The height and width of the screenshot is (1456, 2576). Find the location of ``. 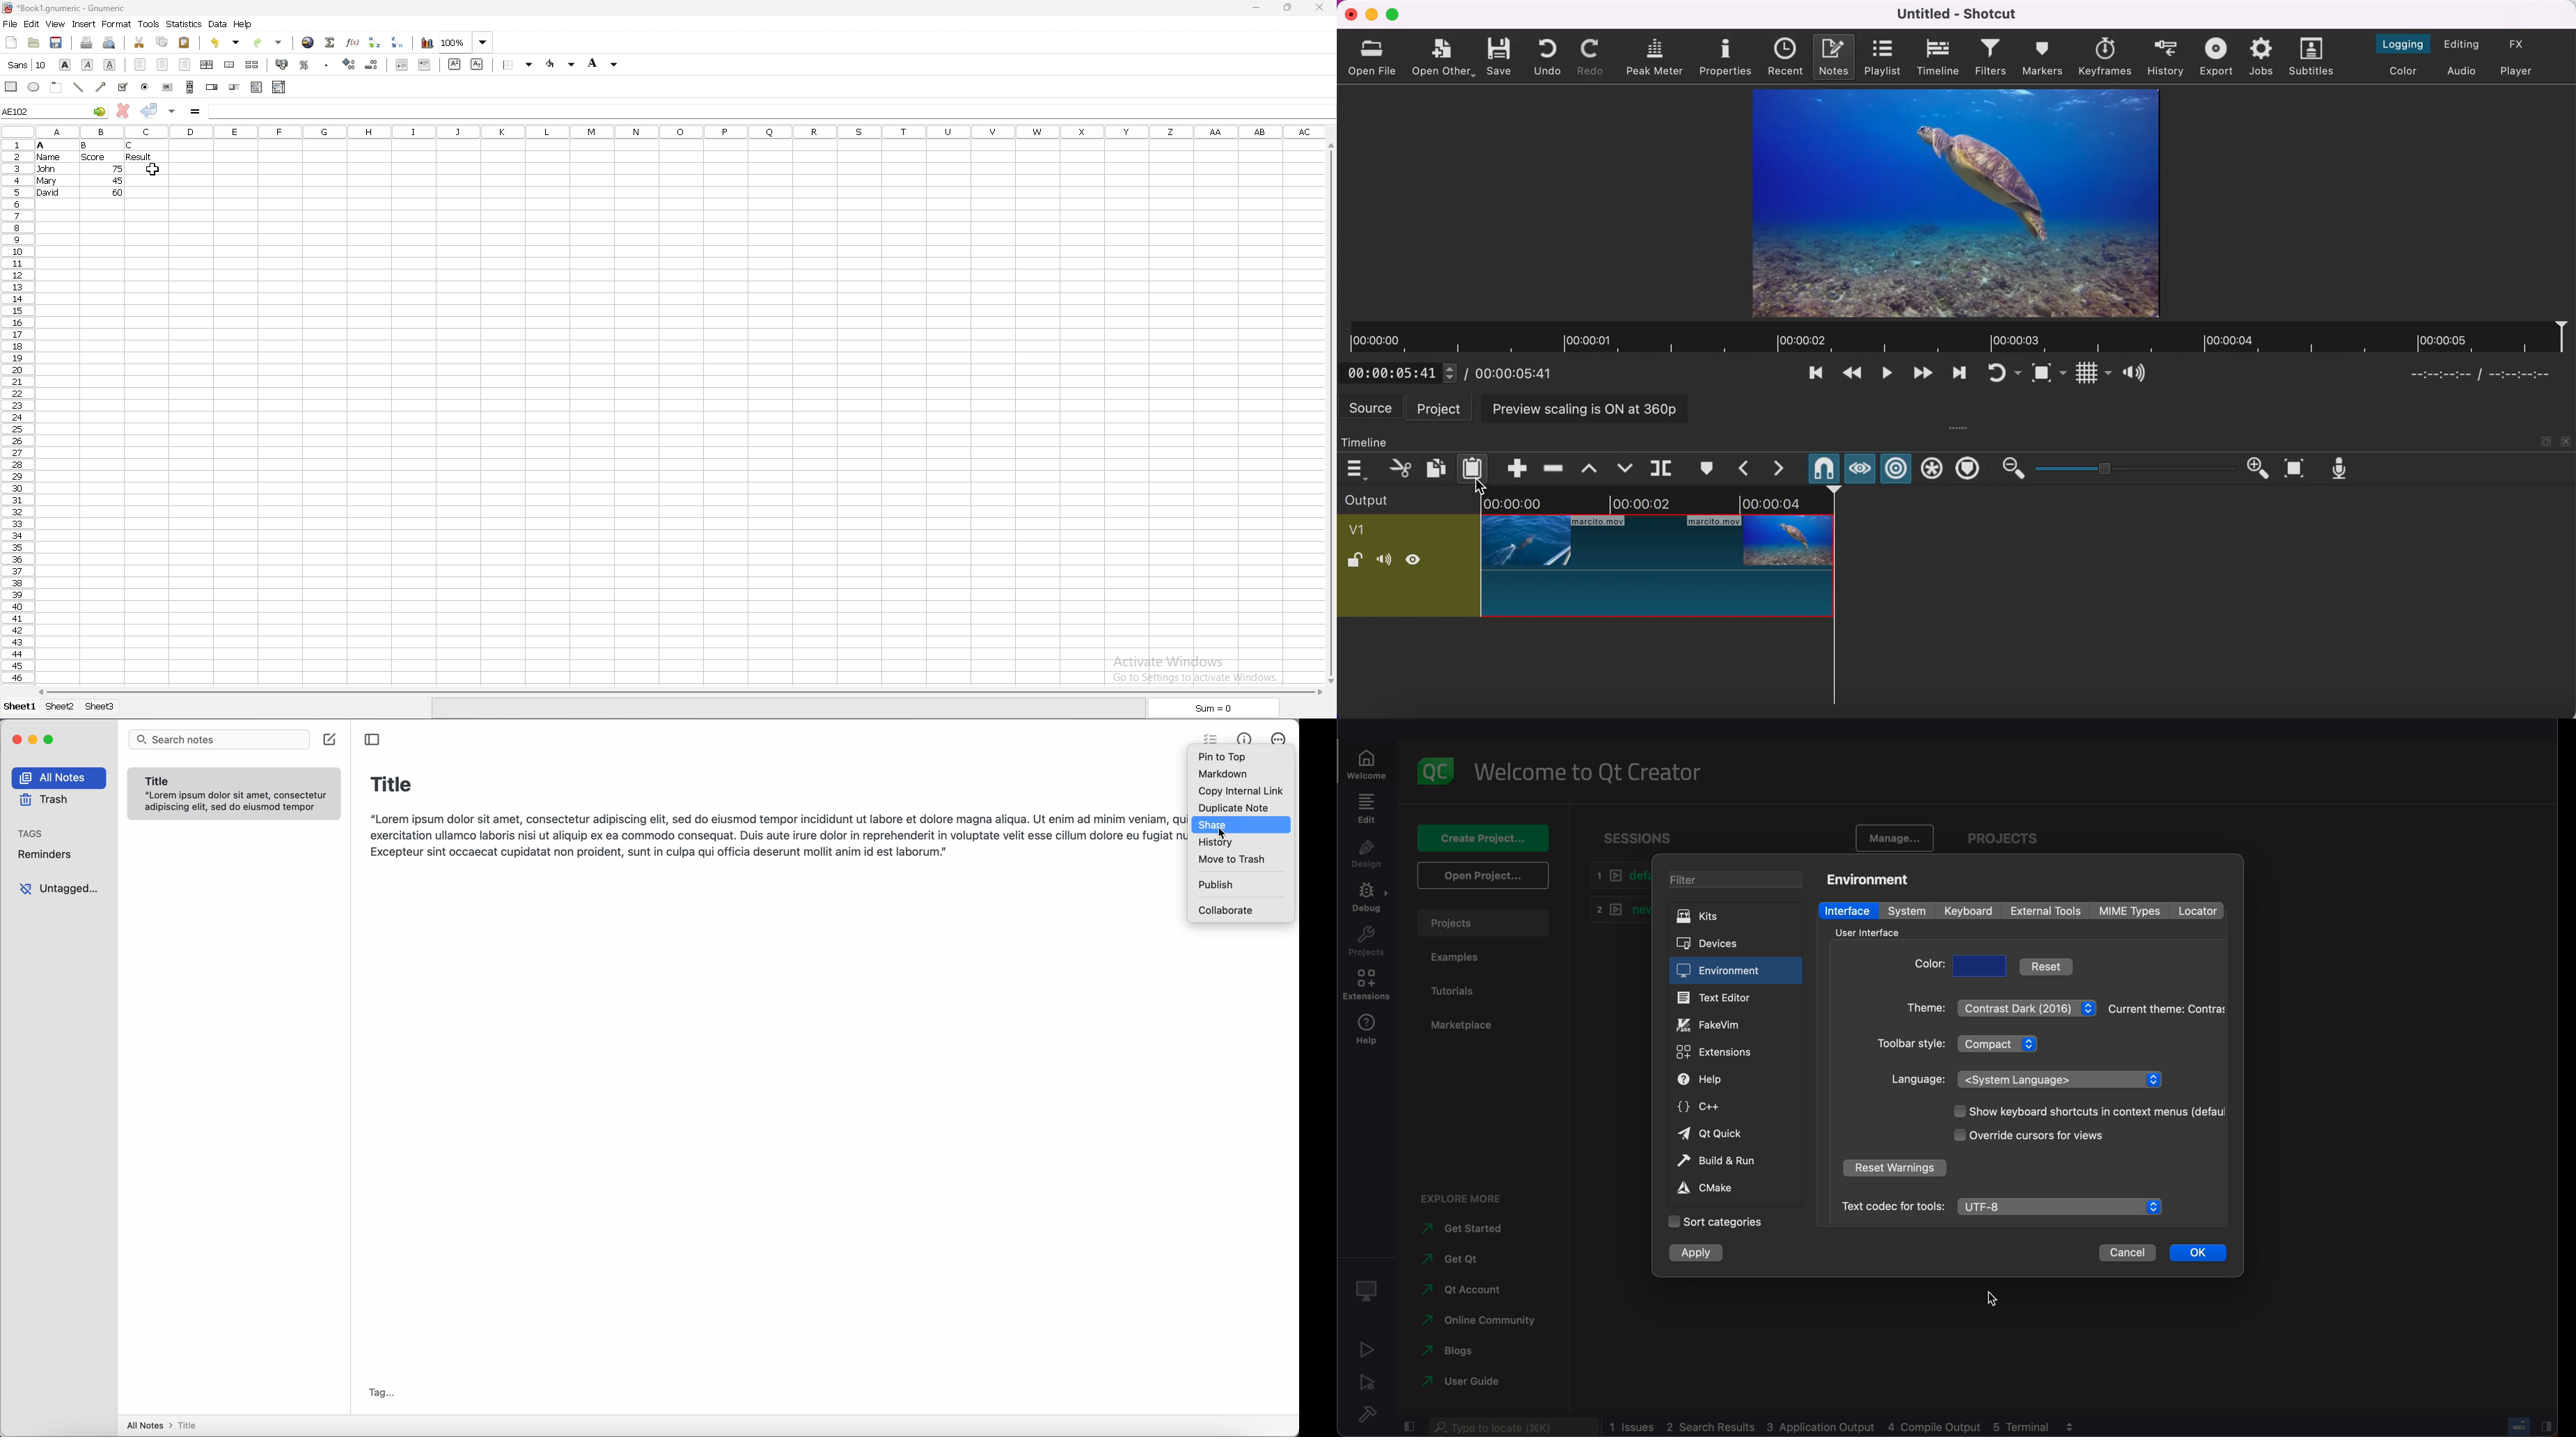

 is located at coordinates (1999, 373).